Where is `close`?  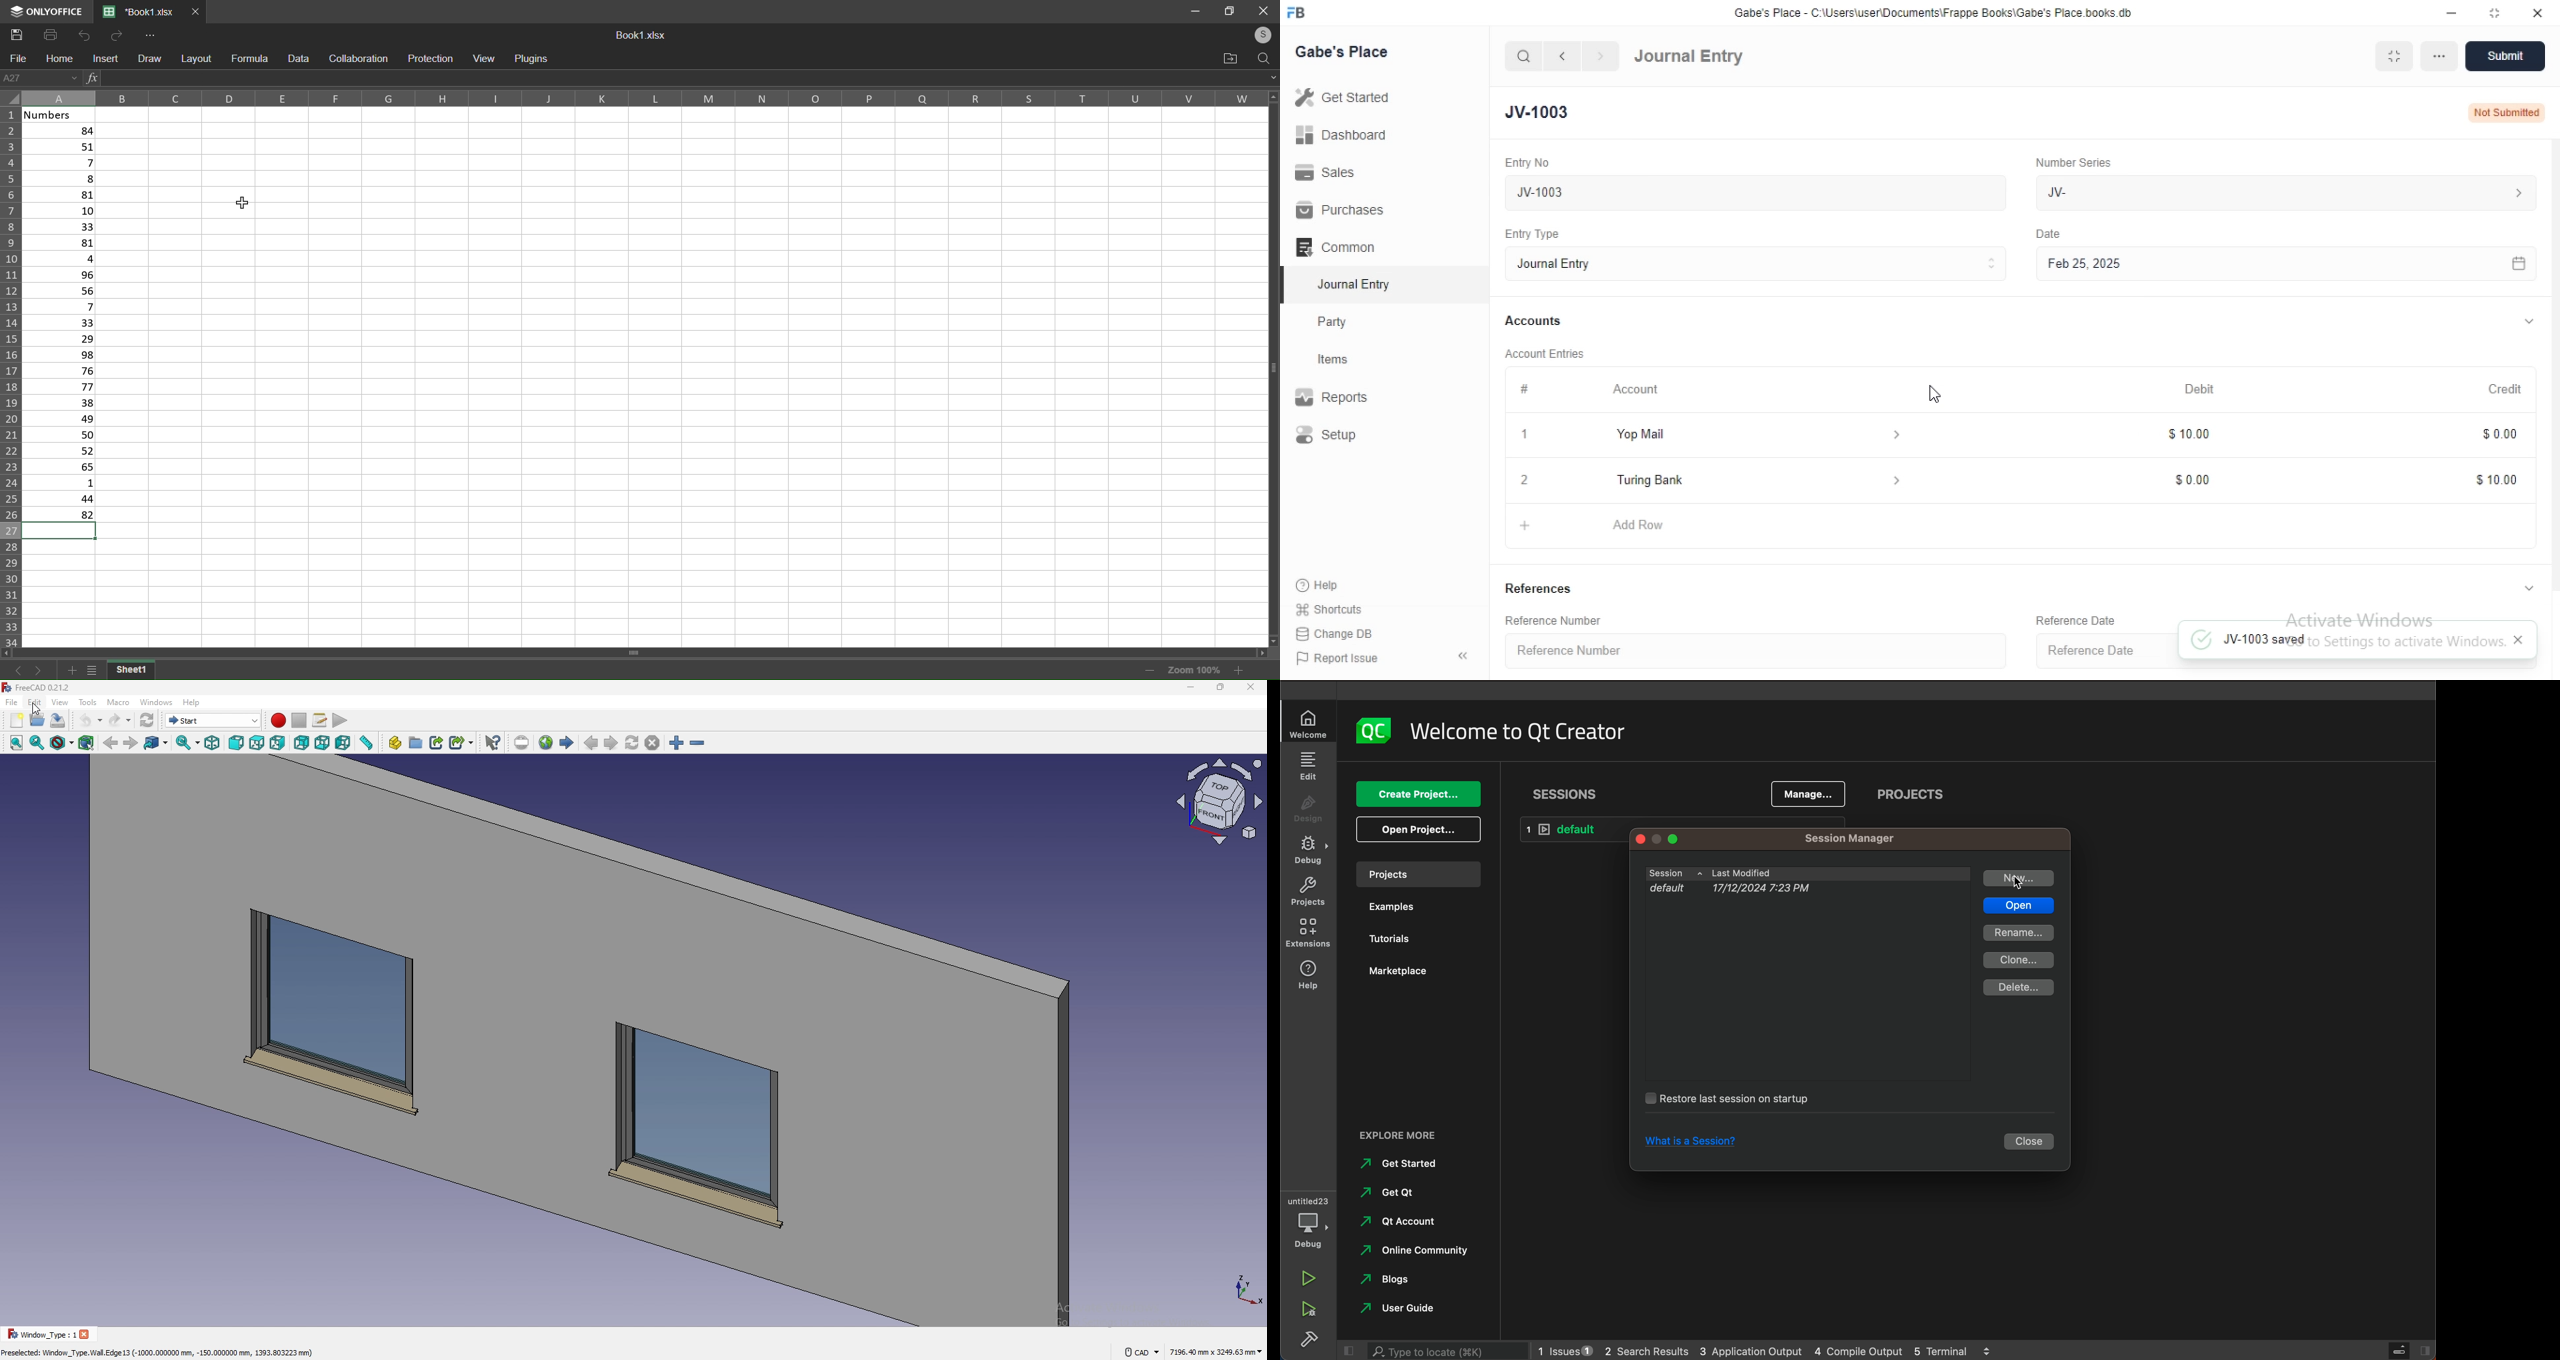 close is located at coordinates (1526, 480).